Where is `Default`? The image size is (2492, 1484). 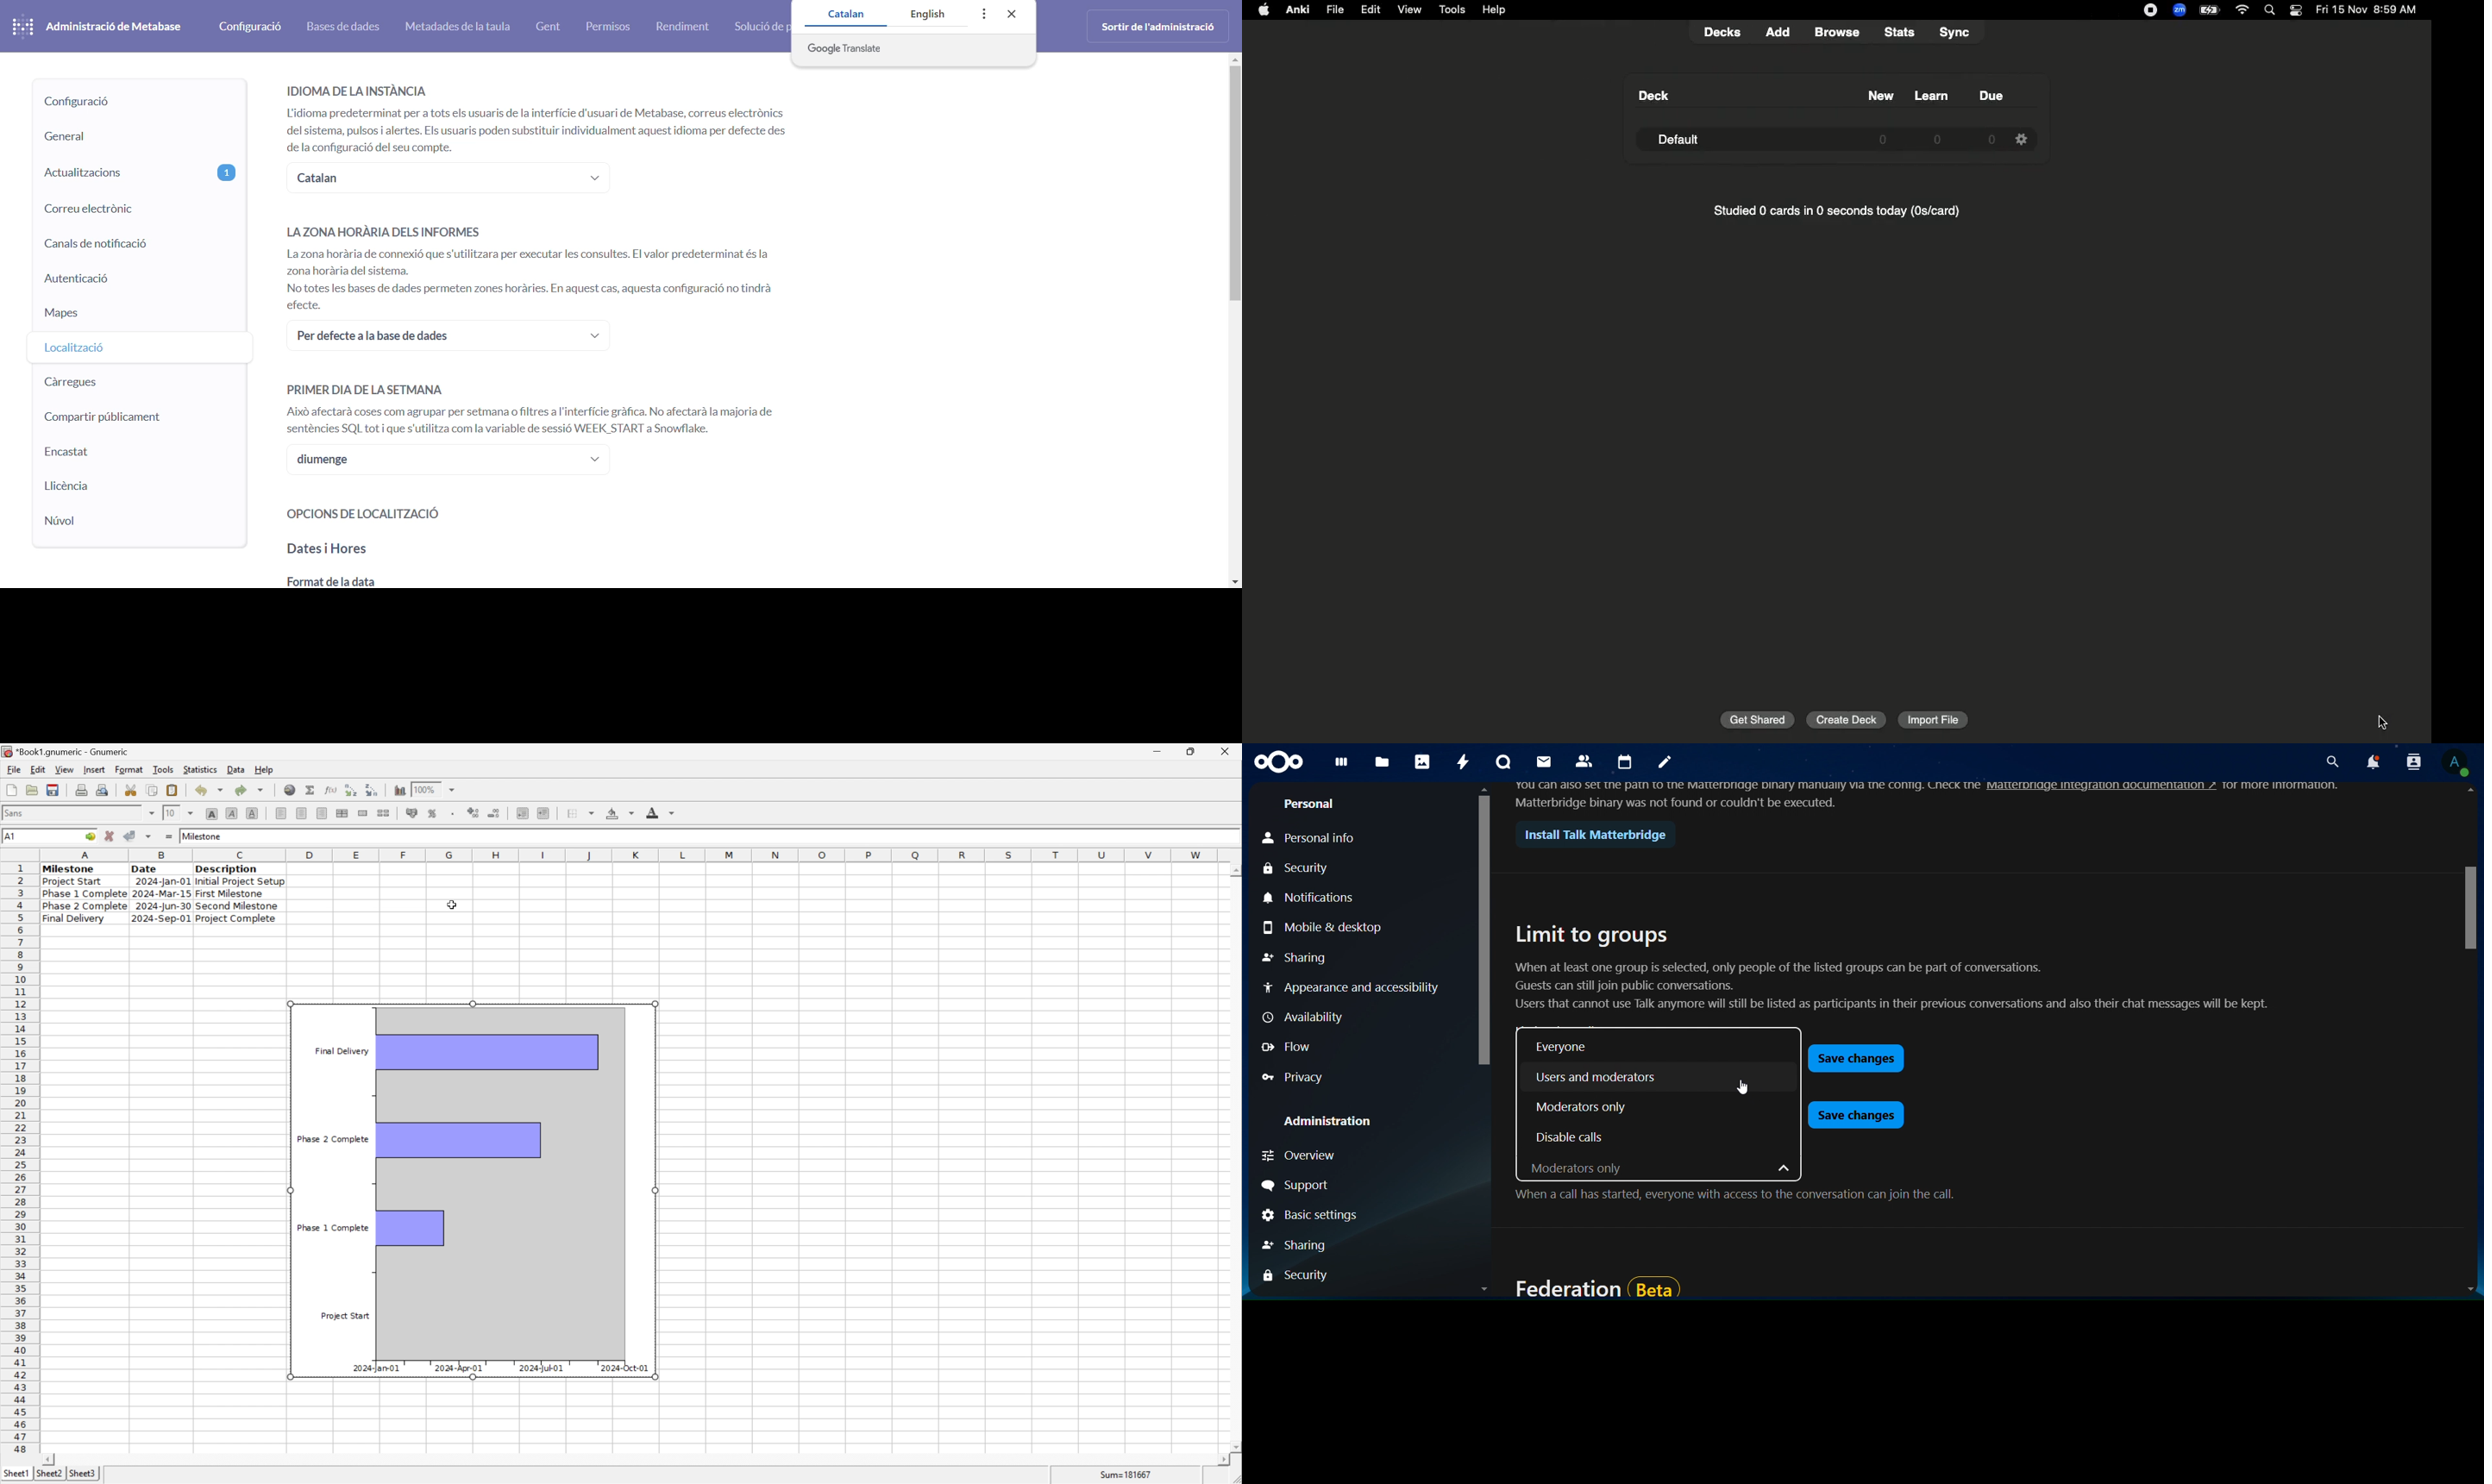
Default is located at coordinates (1682, 139).